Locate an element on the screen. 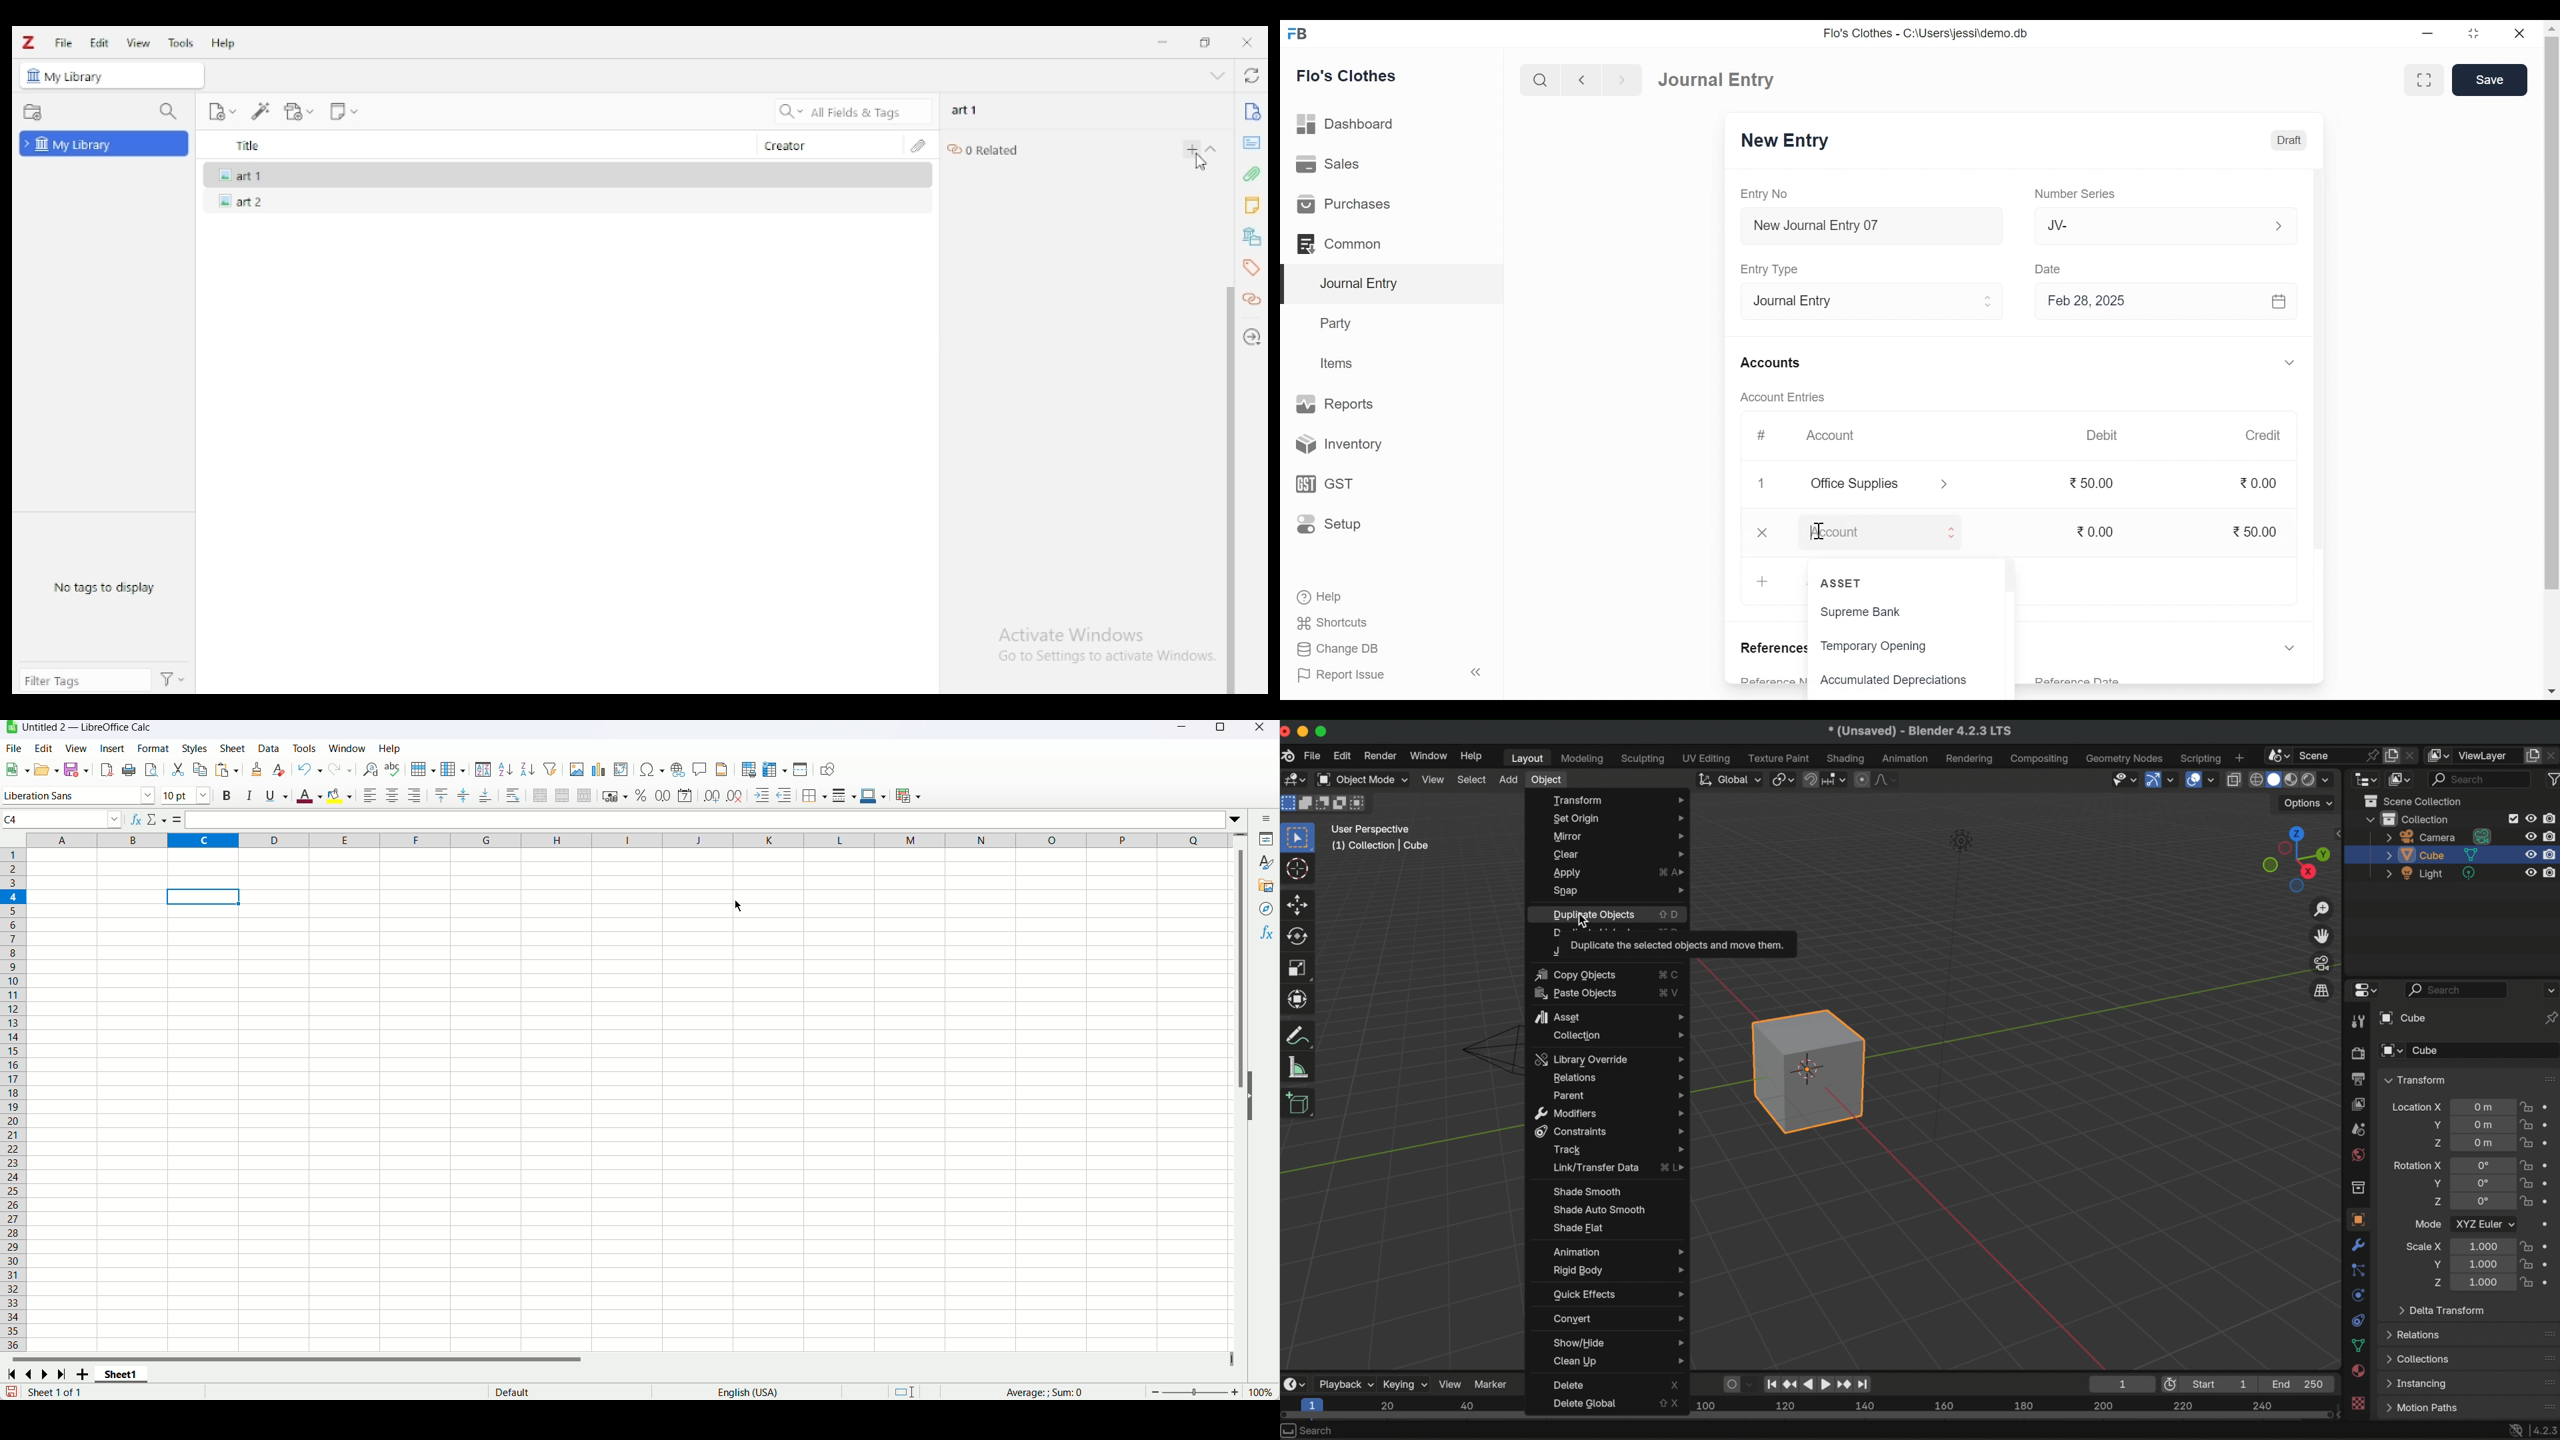  Expand is located at coordinates (2285, 226).